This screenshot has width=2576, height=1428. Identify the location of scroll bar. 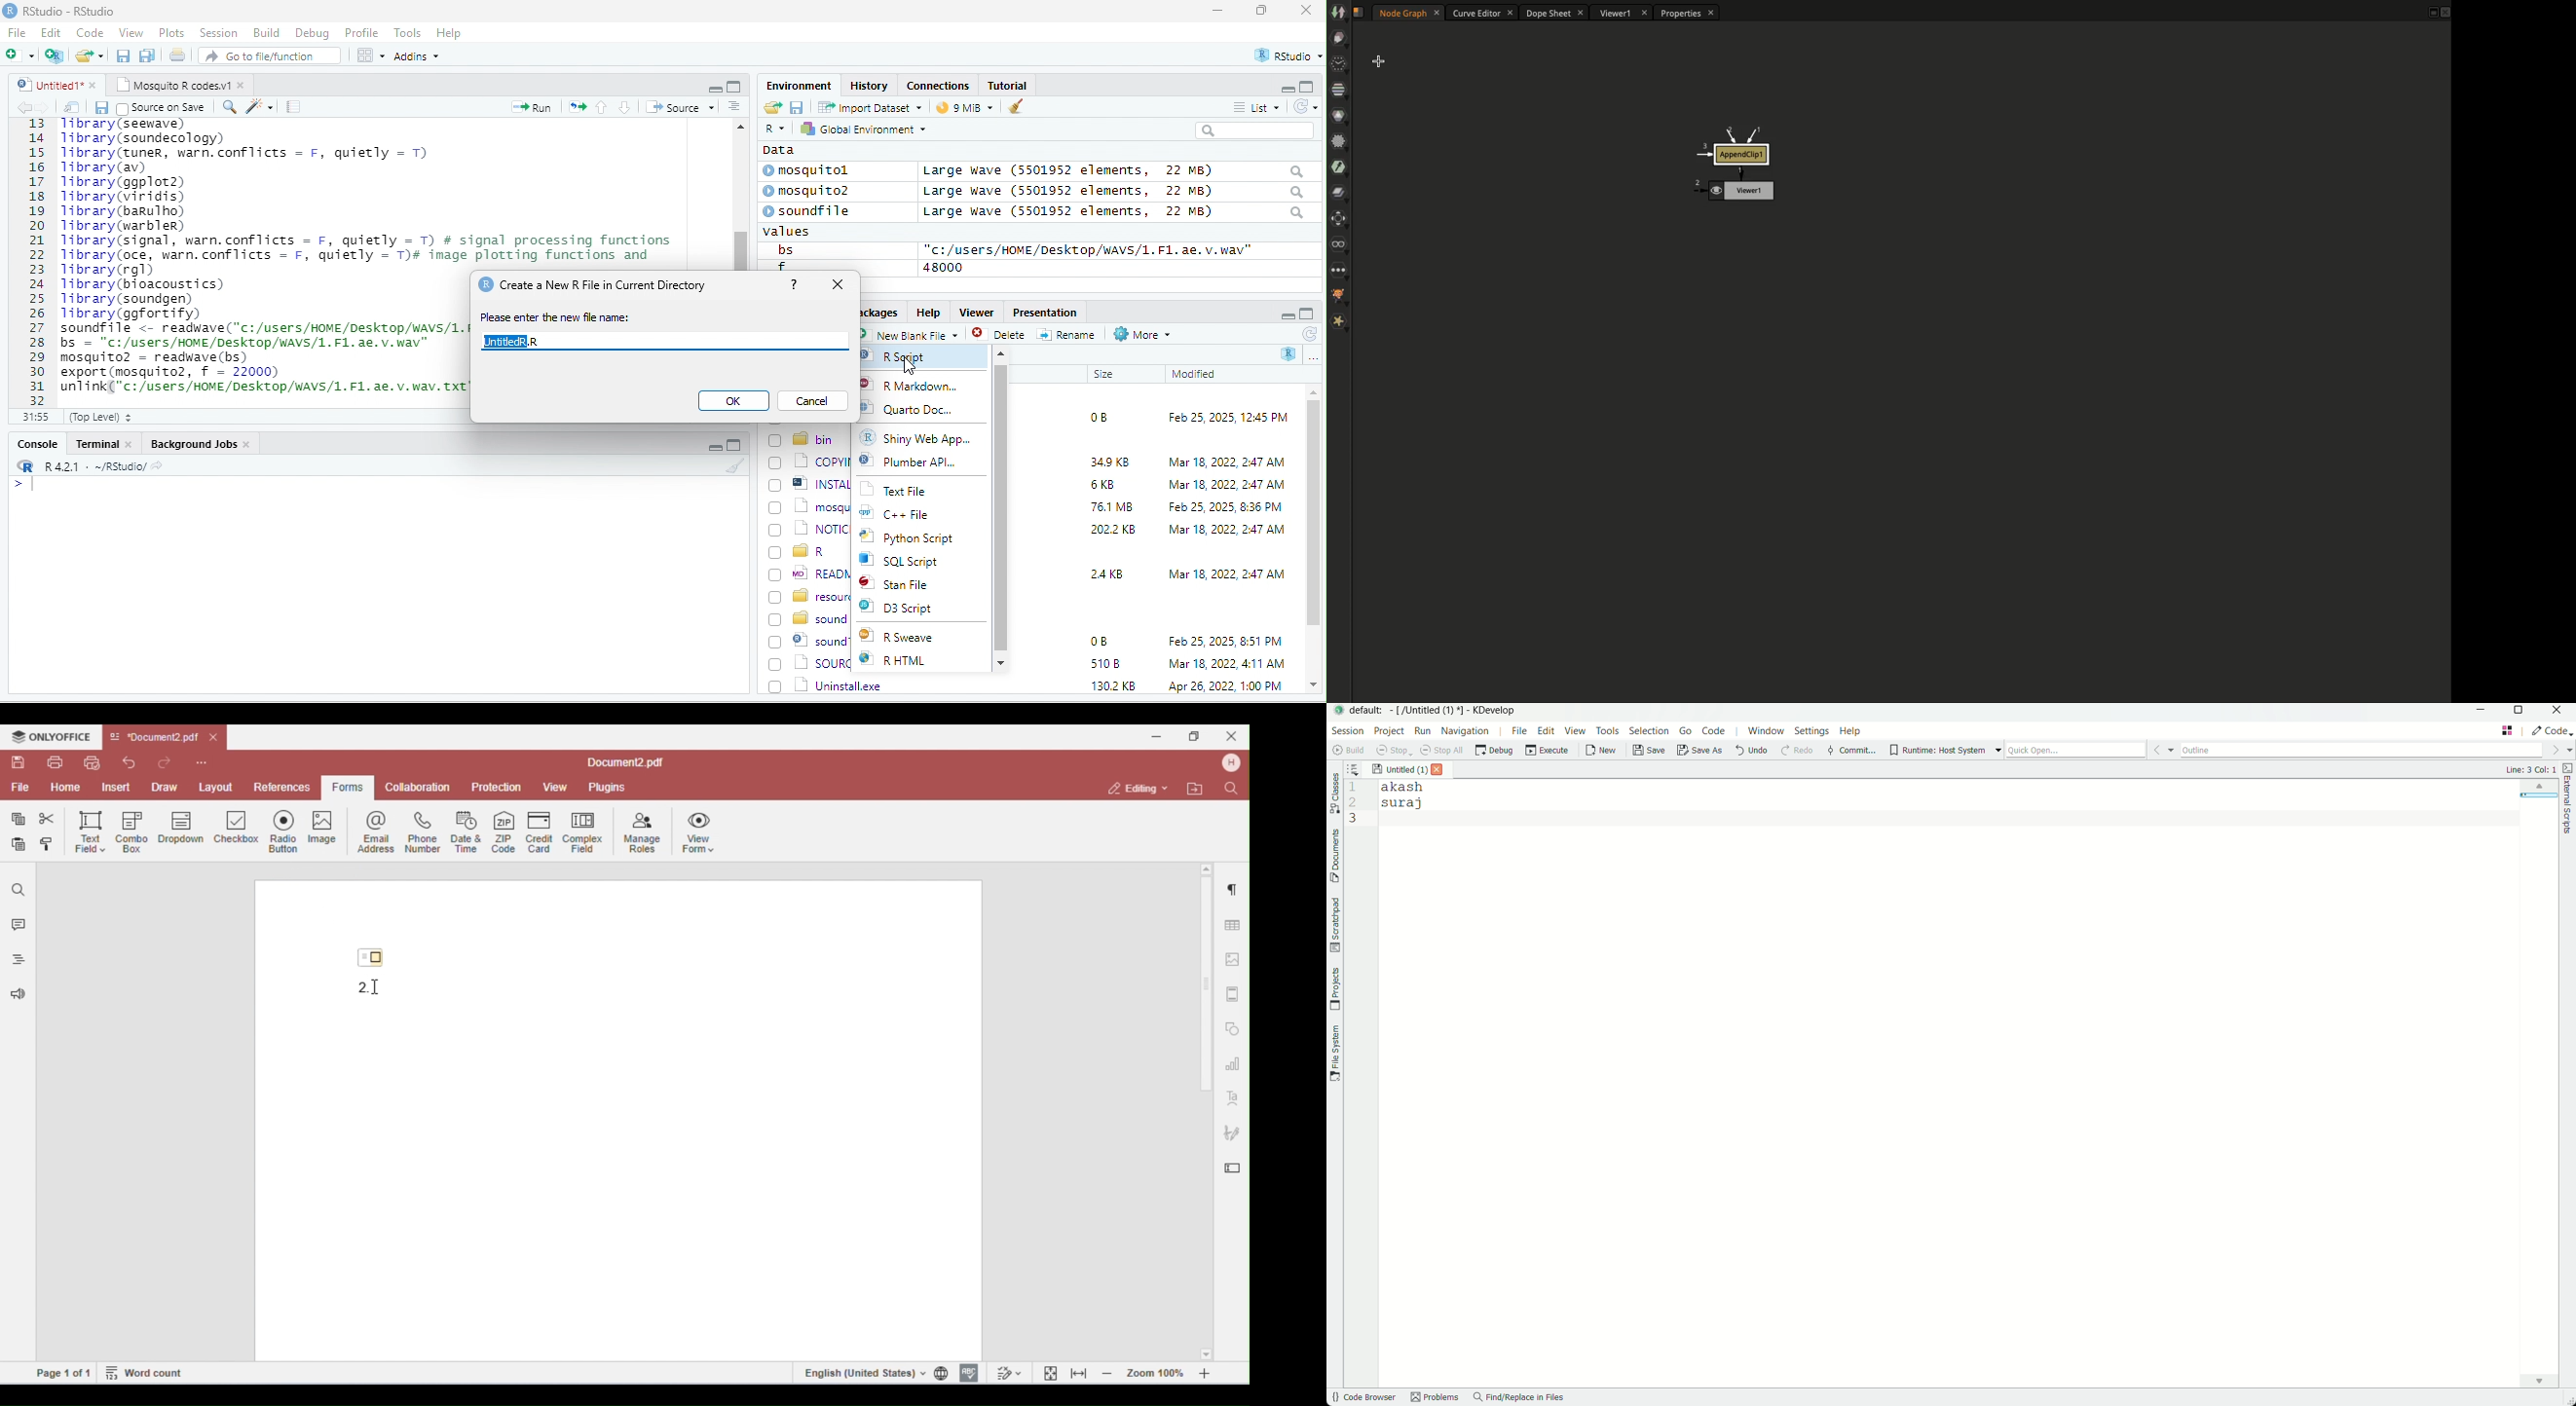
(1002, 506).